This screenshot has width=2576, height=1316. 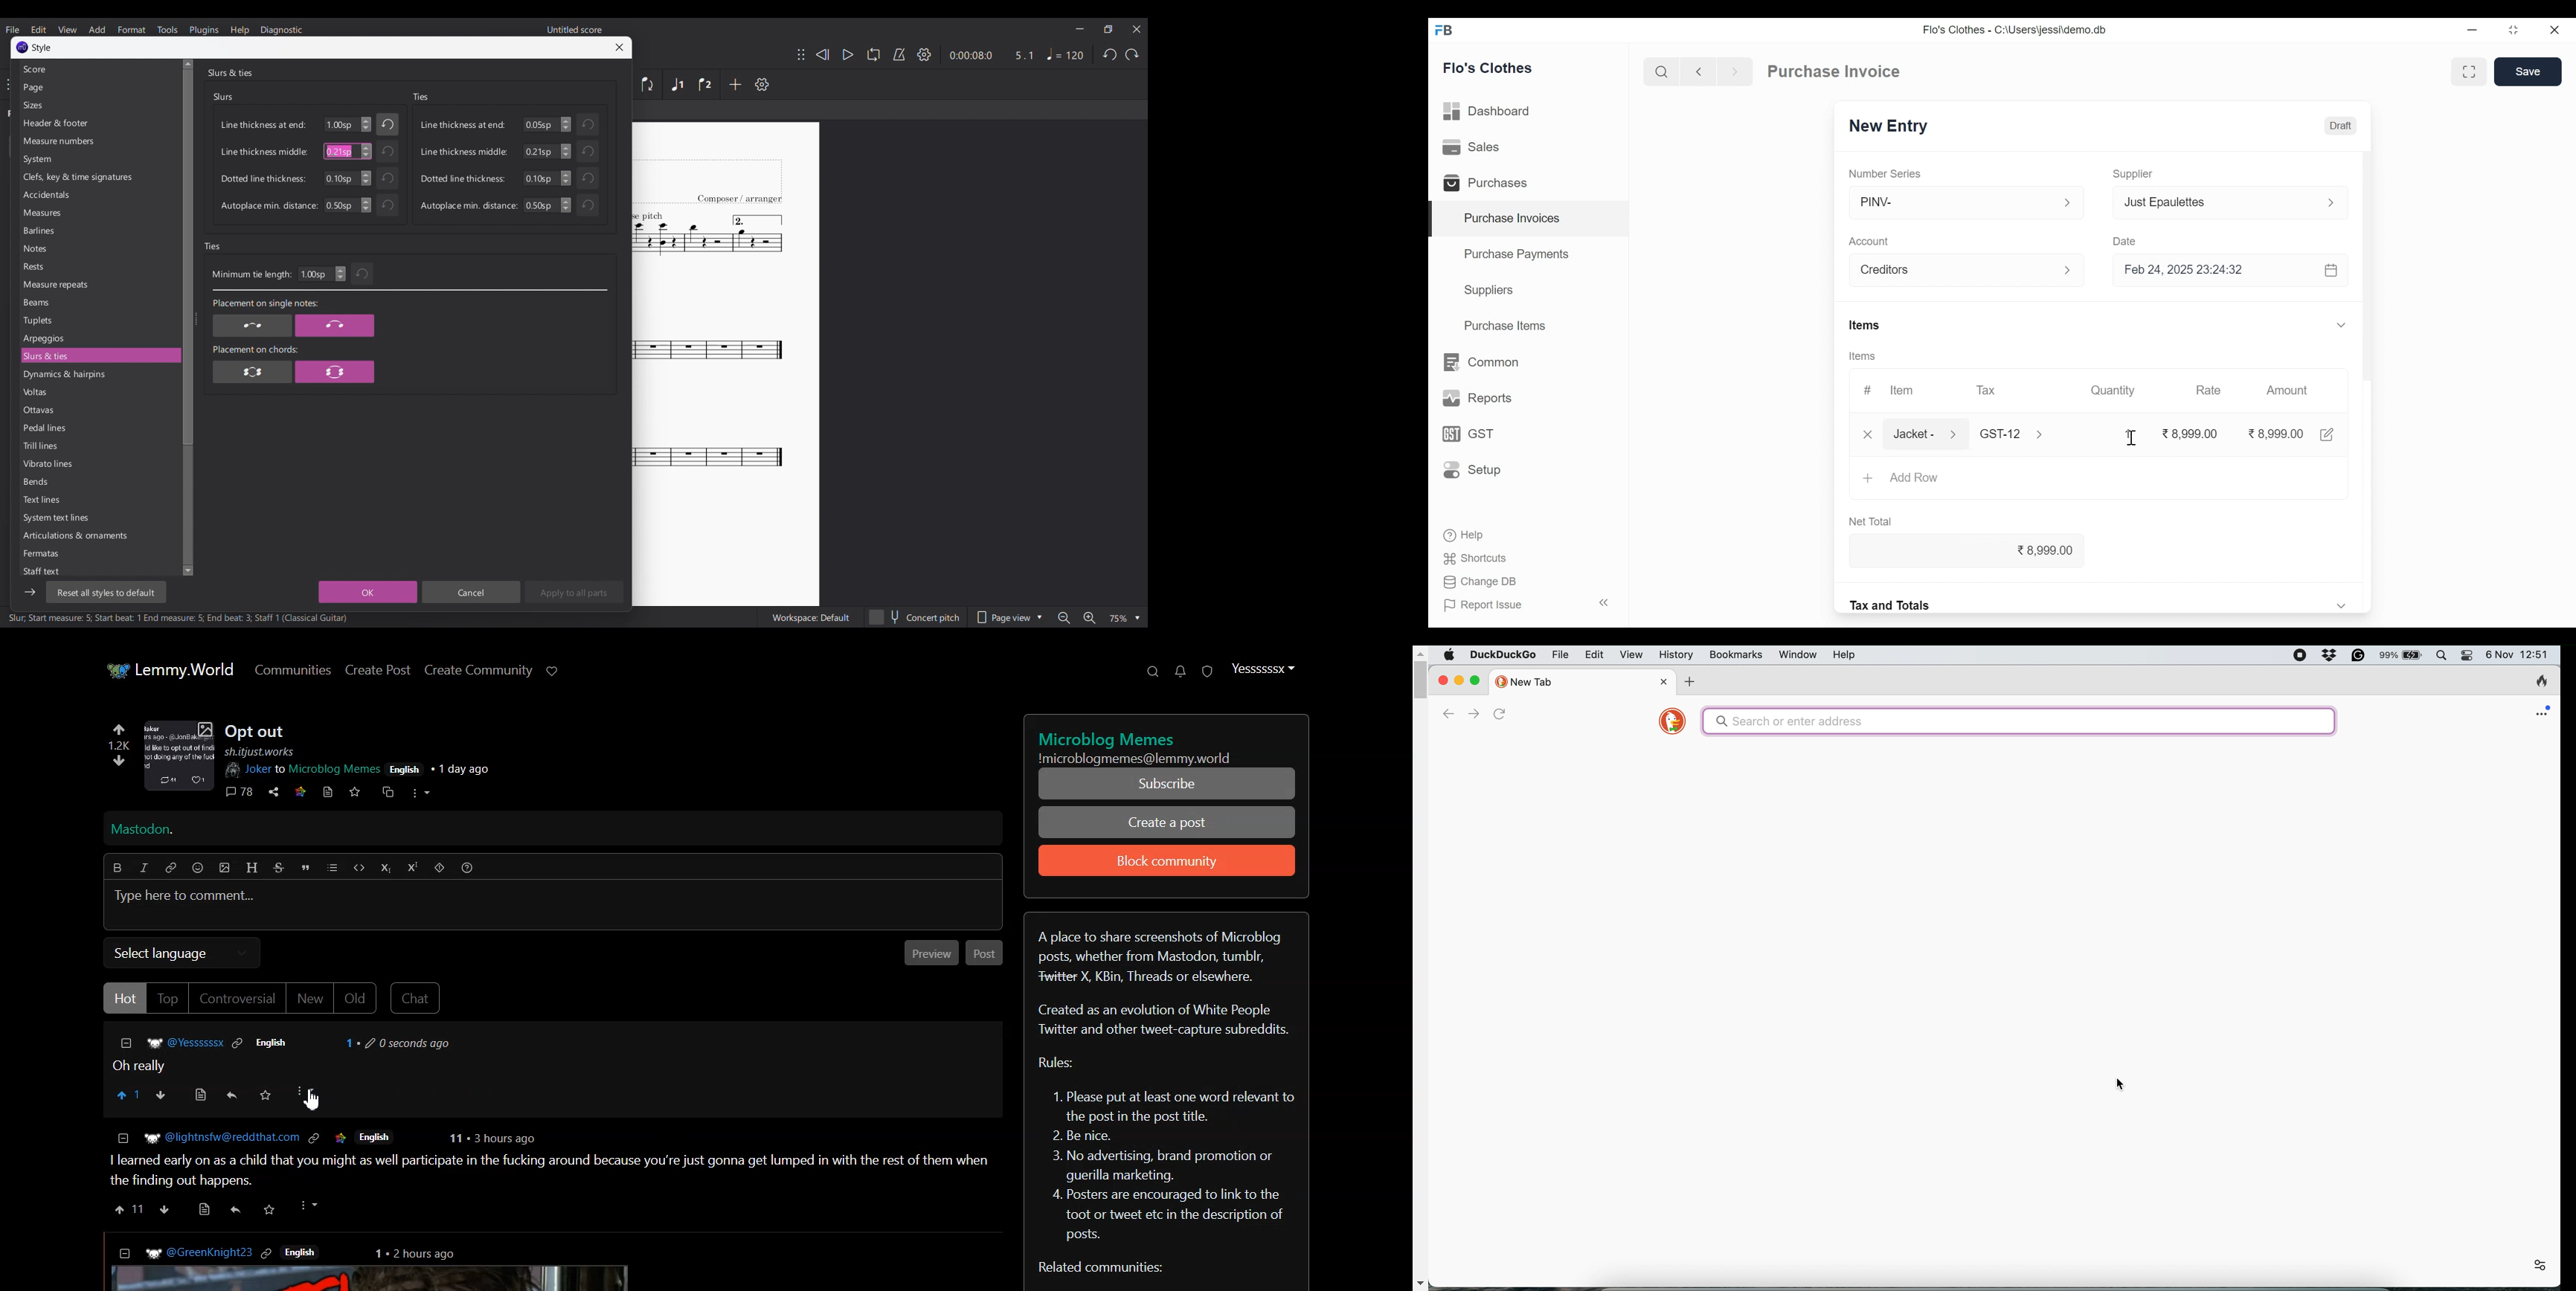 What do you see at coordinates (843, 54) in the screenshot?
I see `Play` at bounding box center [843, 54].